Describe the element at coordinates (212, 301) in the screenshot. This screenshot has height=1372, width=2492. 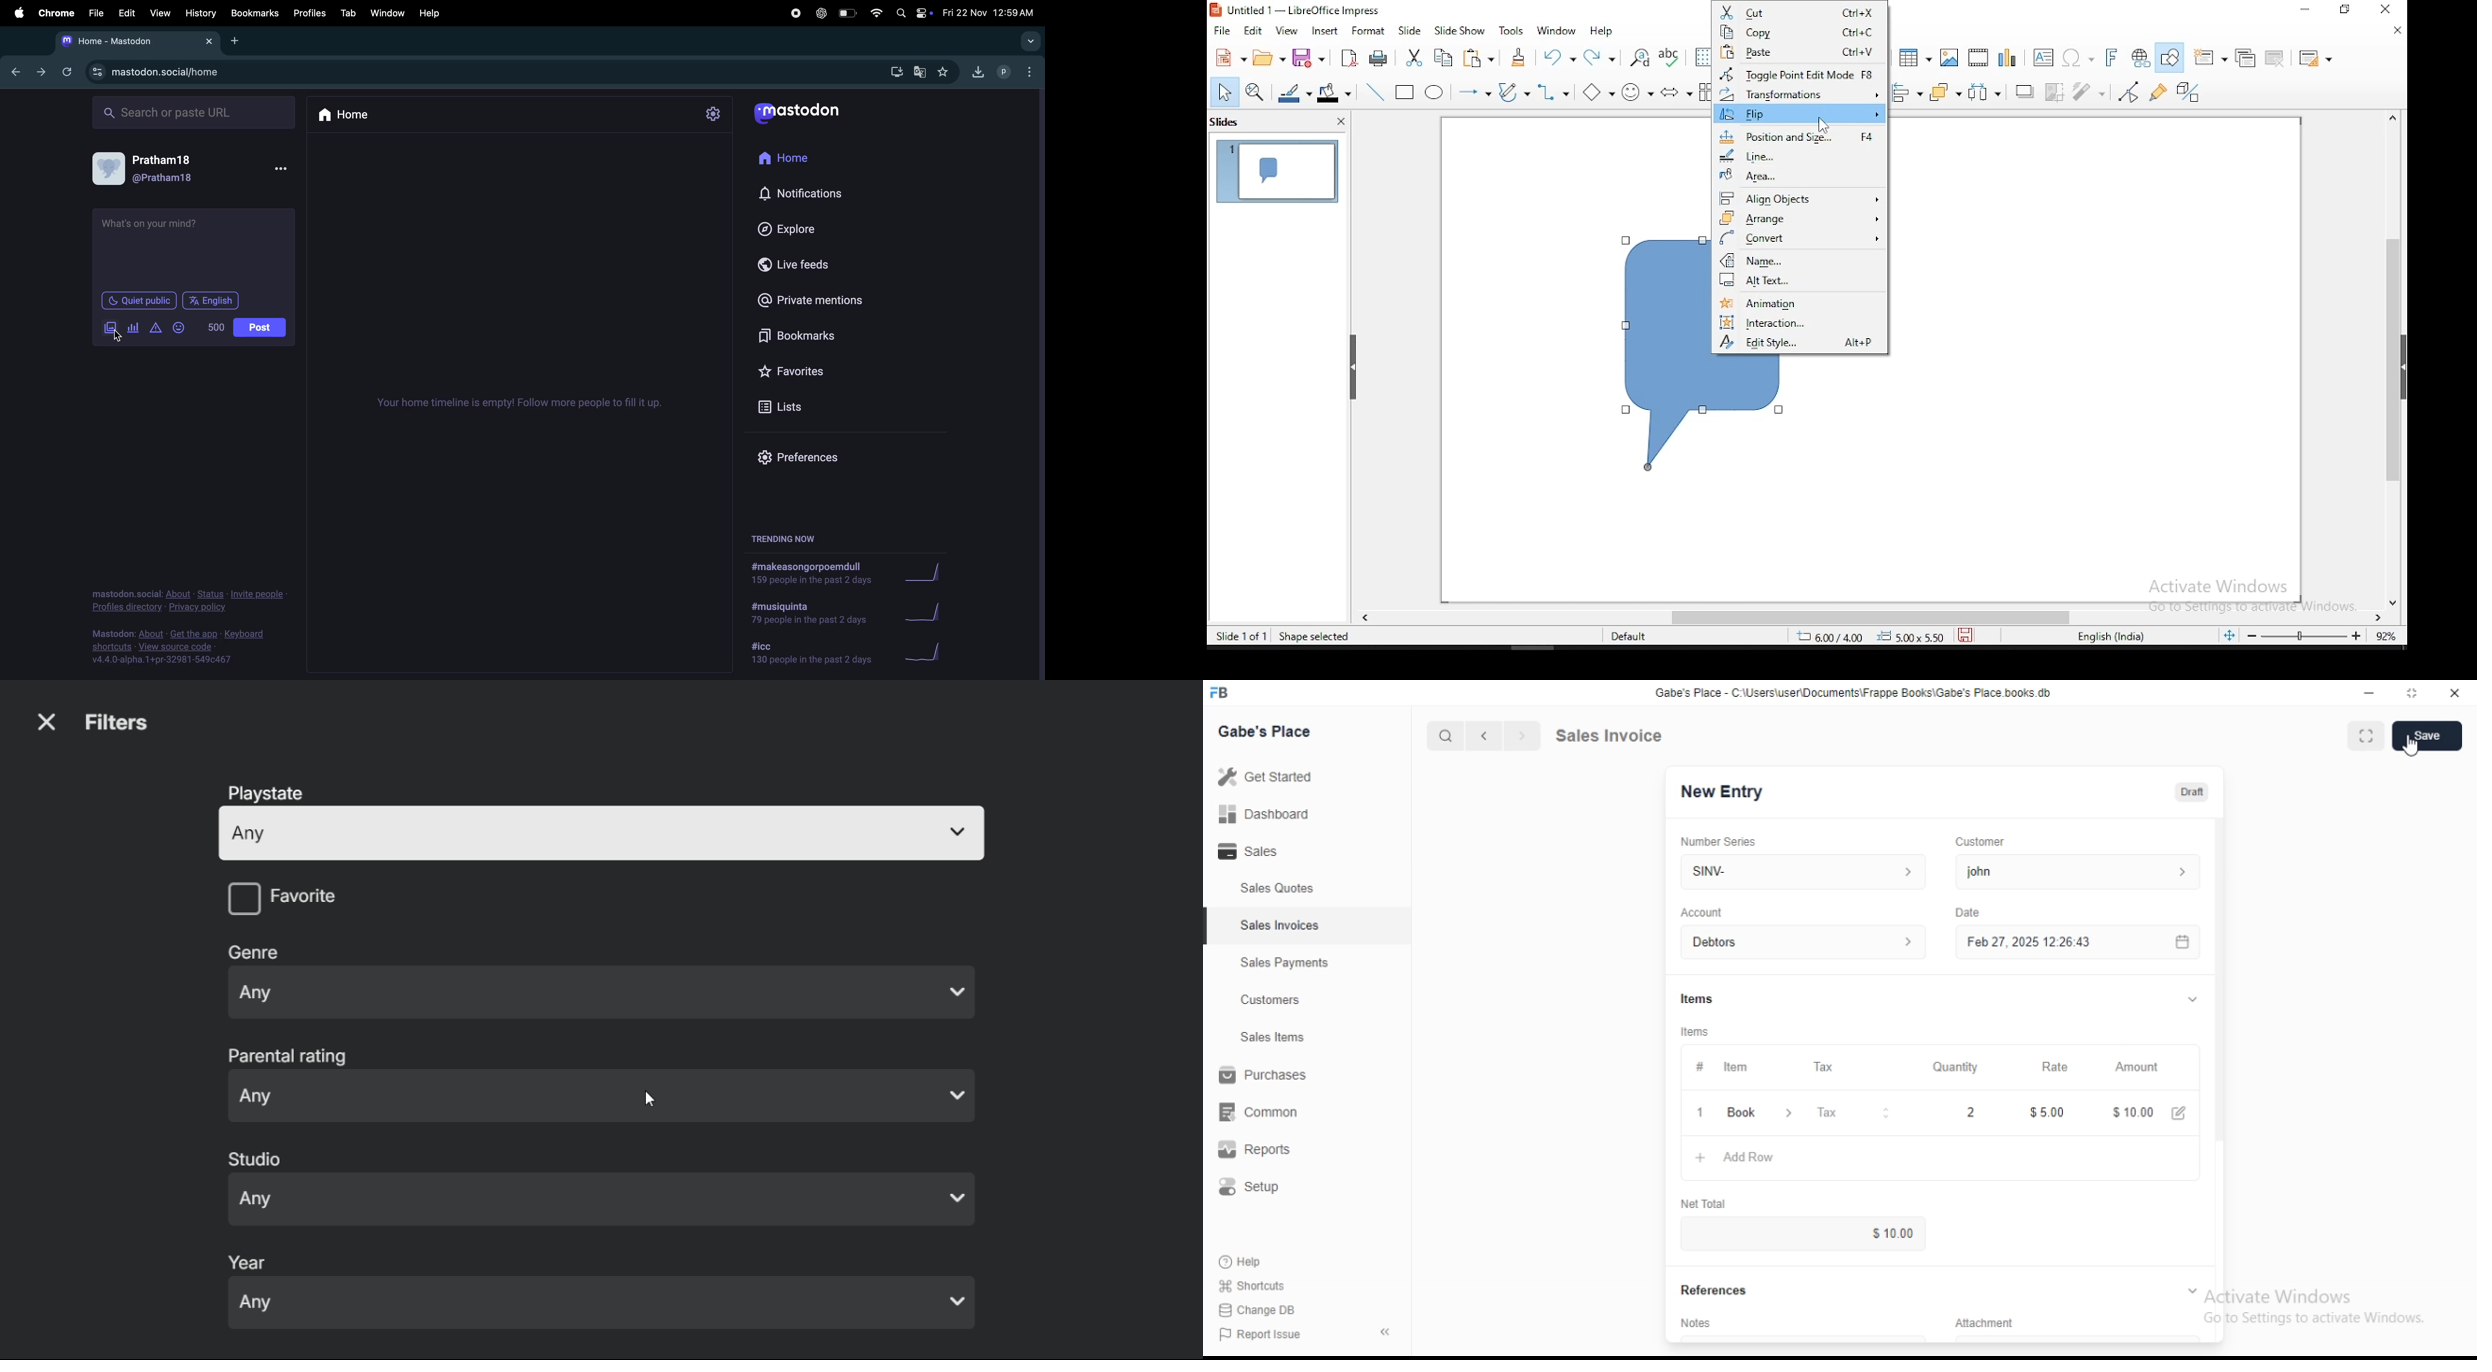
I see `english` at that location.